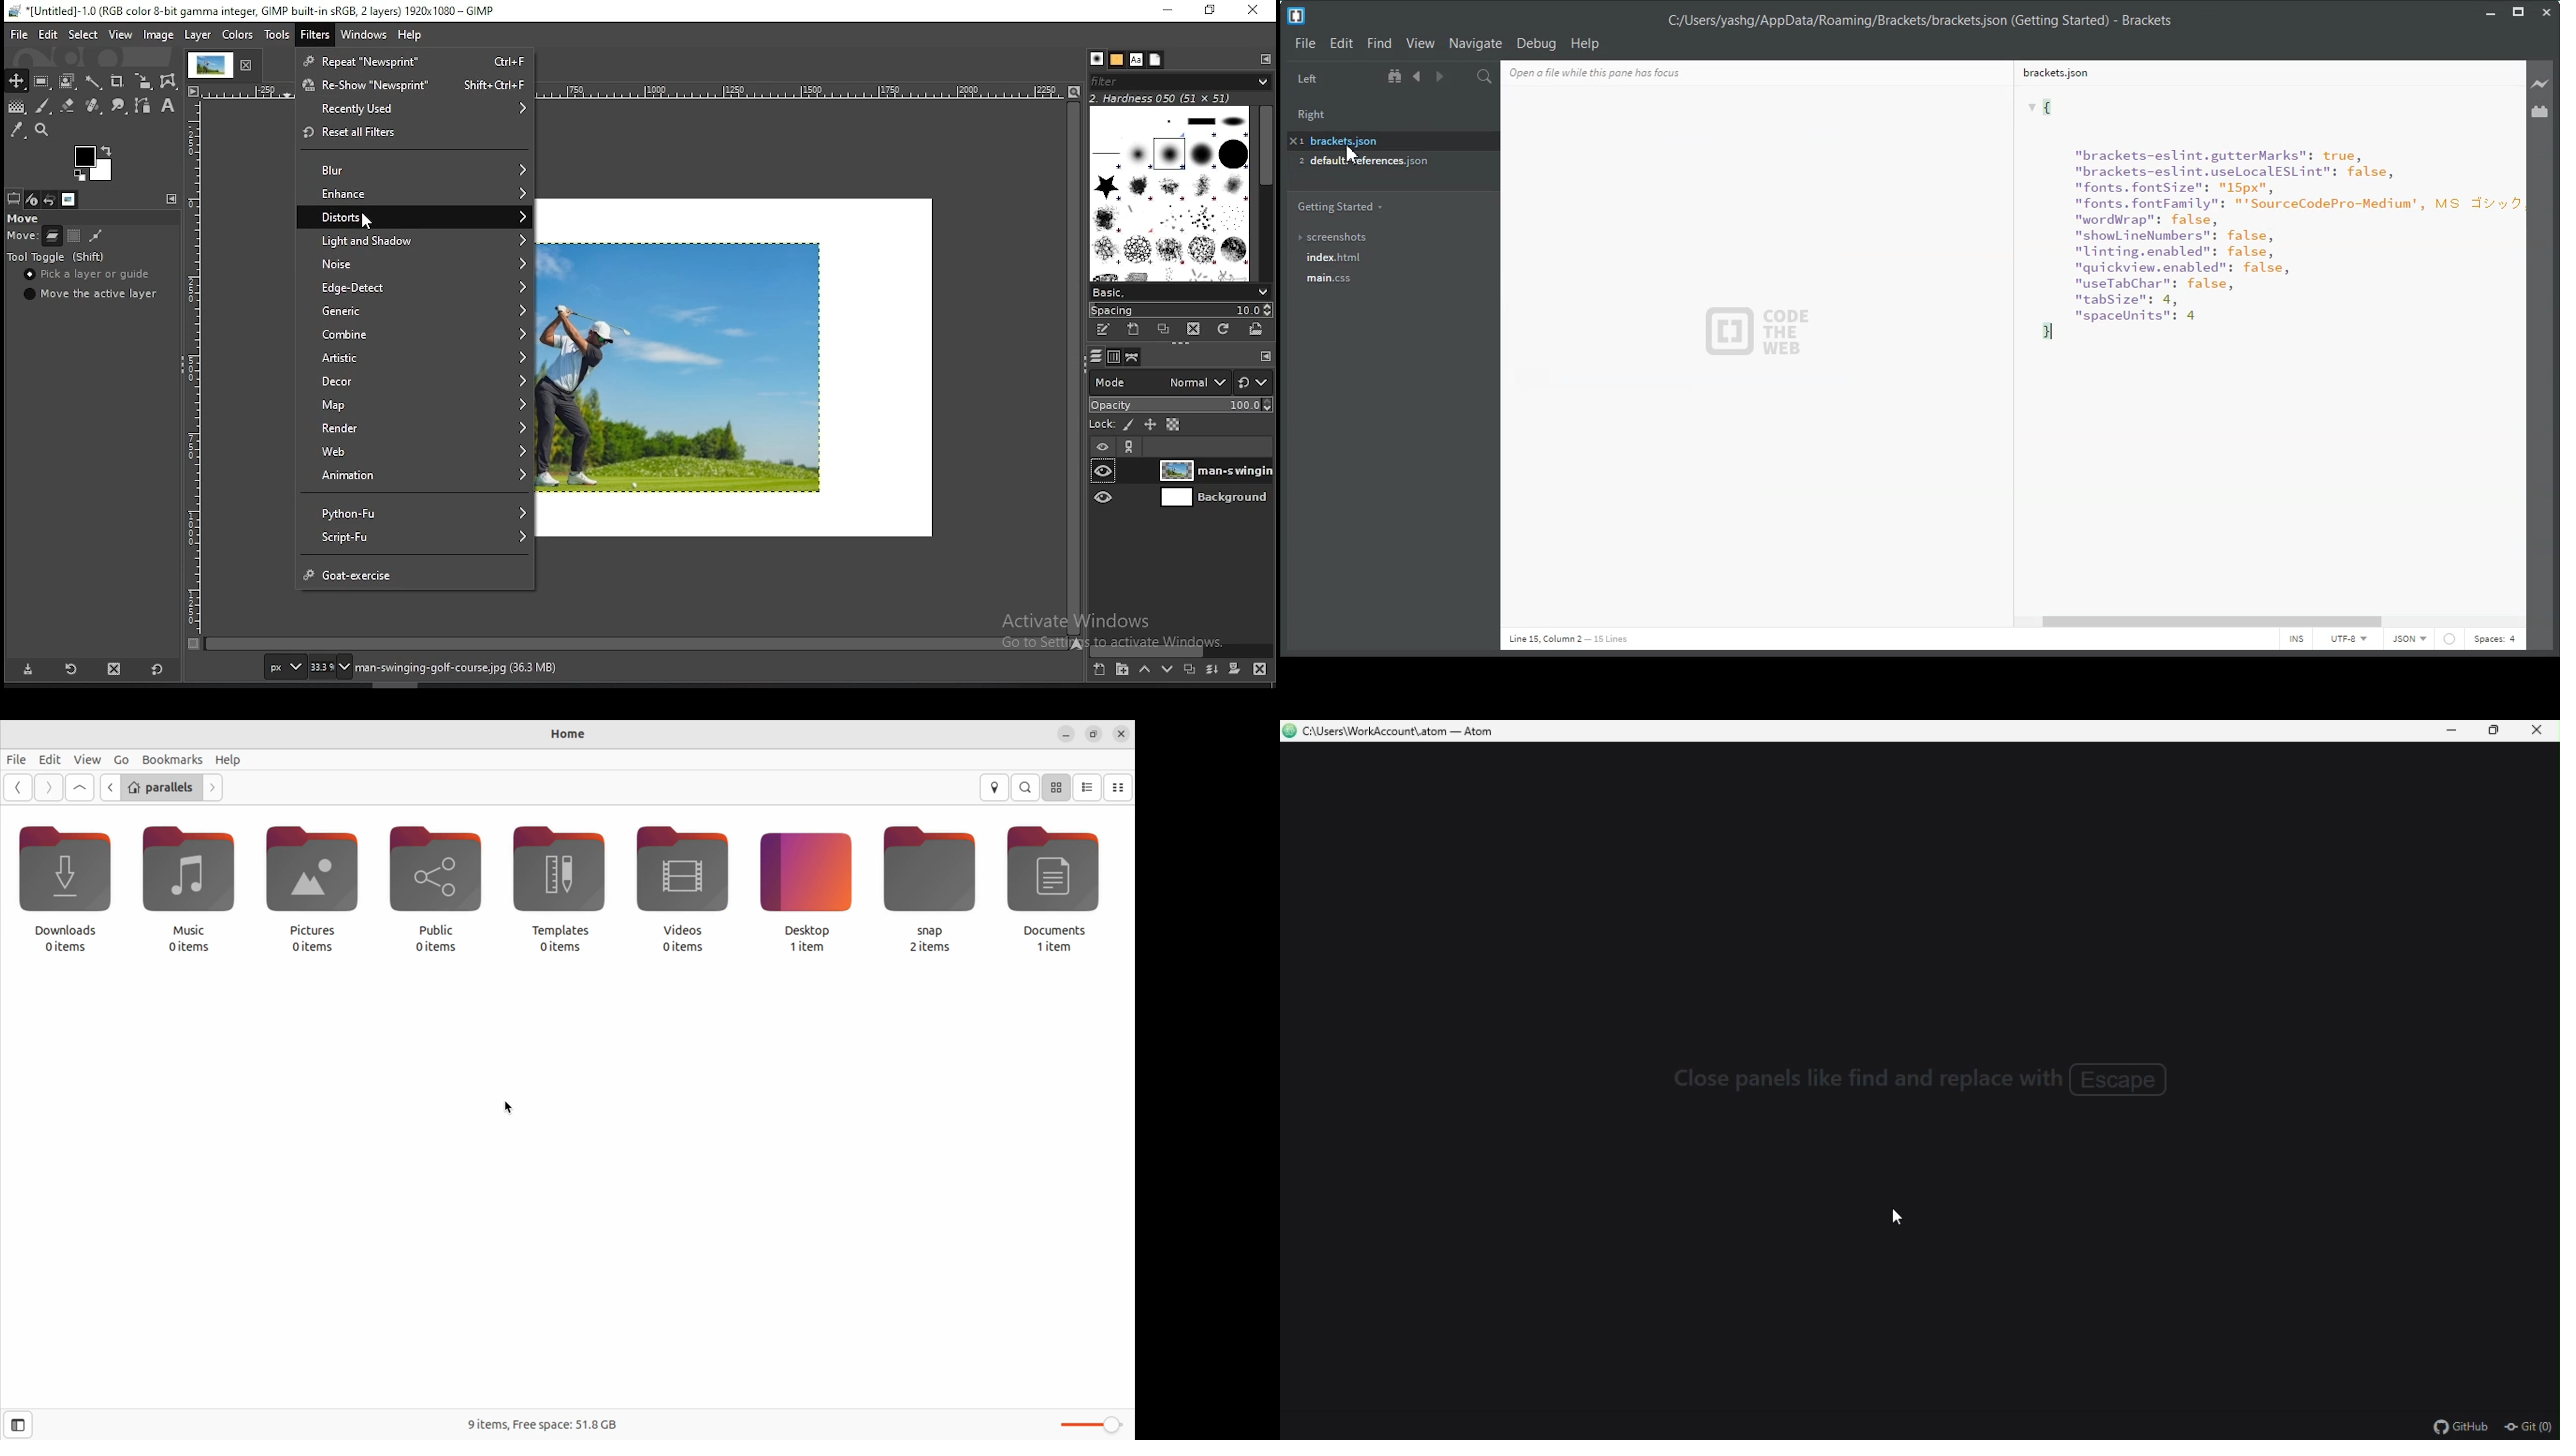 This screenshot has height=1456, width=2576. What do you see at coordinates (414, 383) in the screenshot?
I see `decor` at bounding box center [414, 383].